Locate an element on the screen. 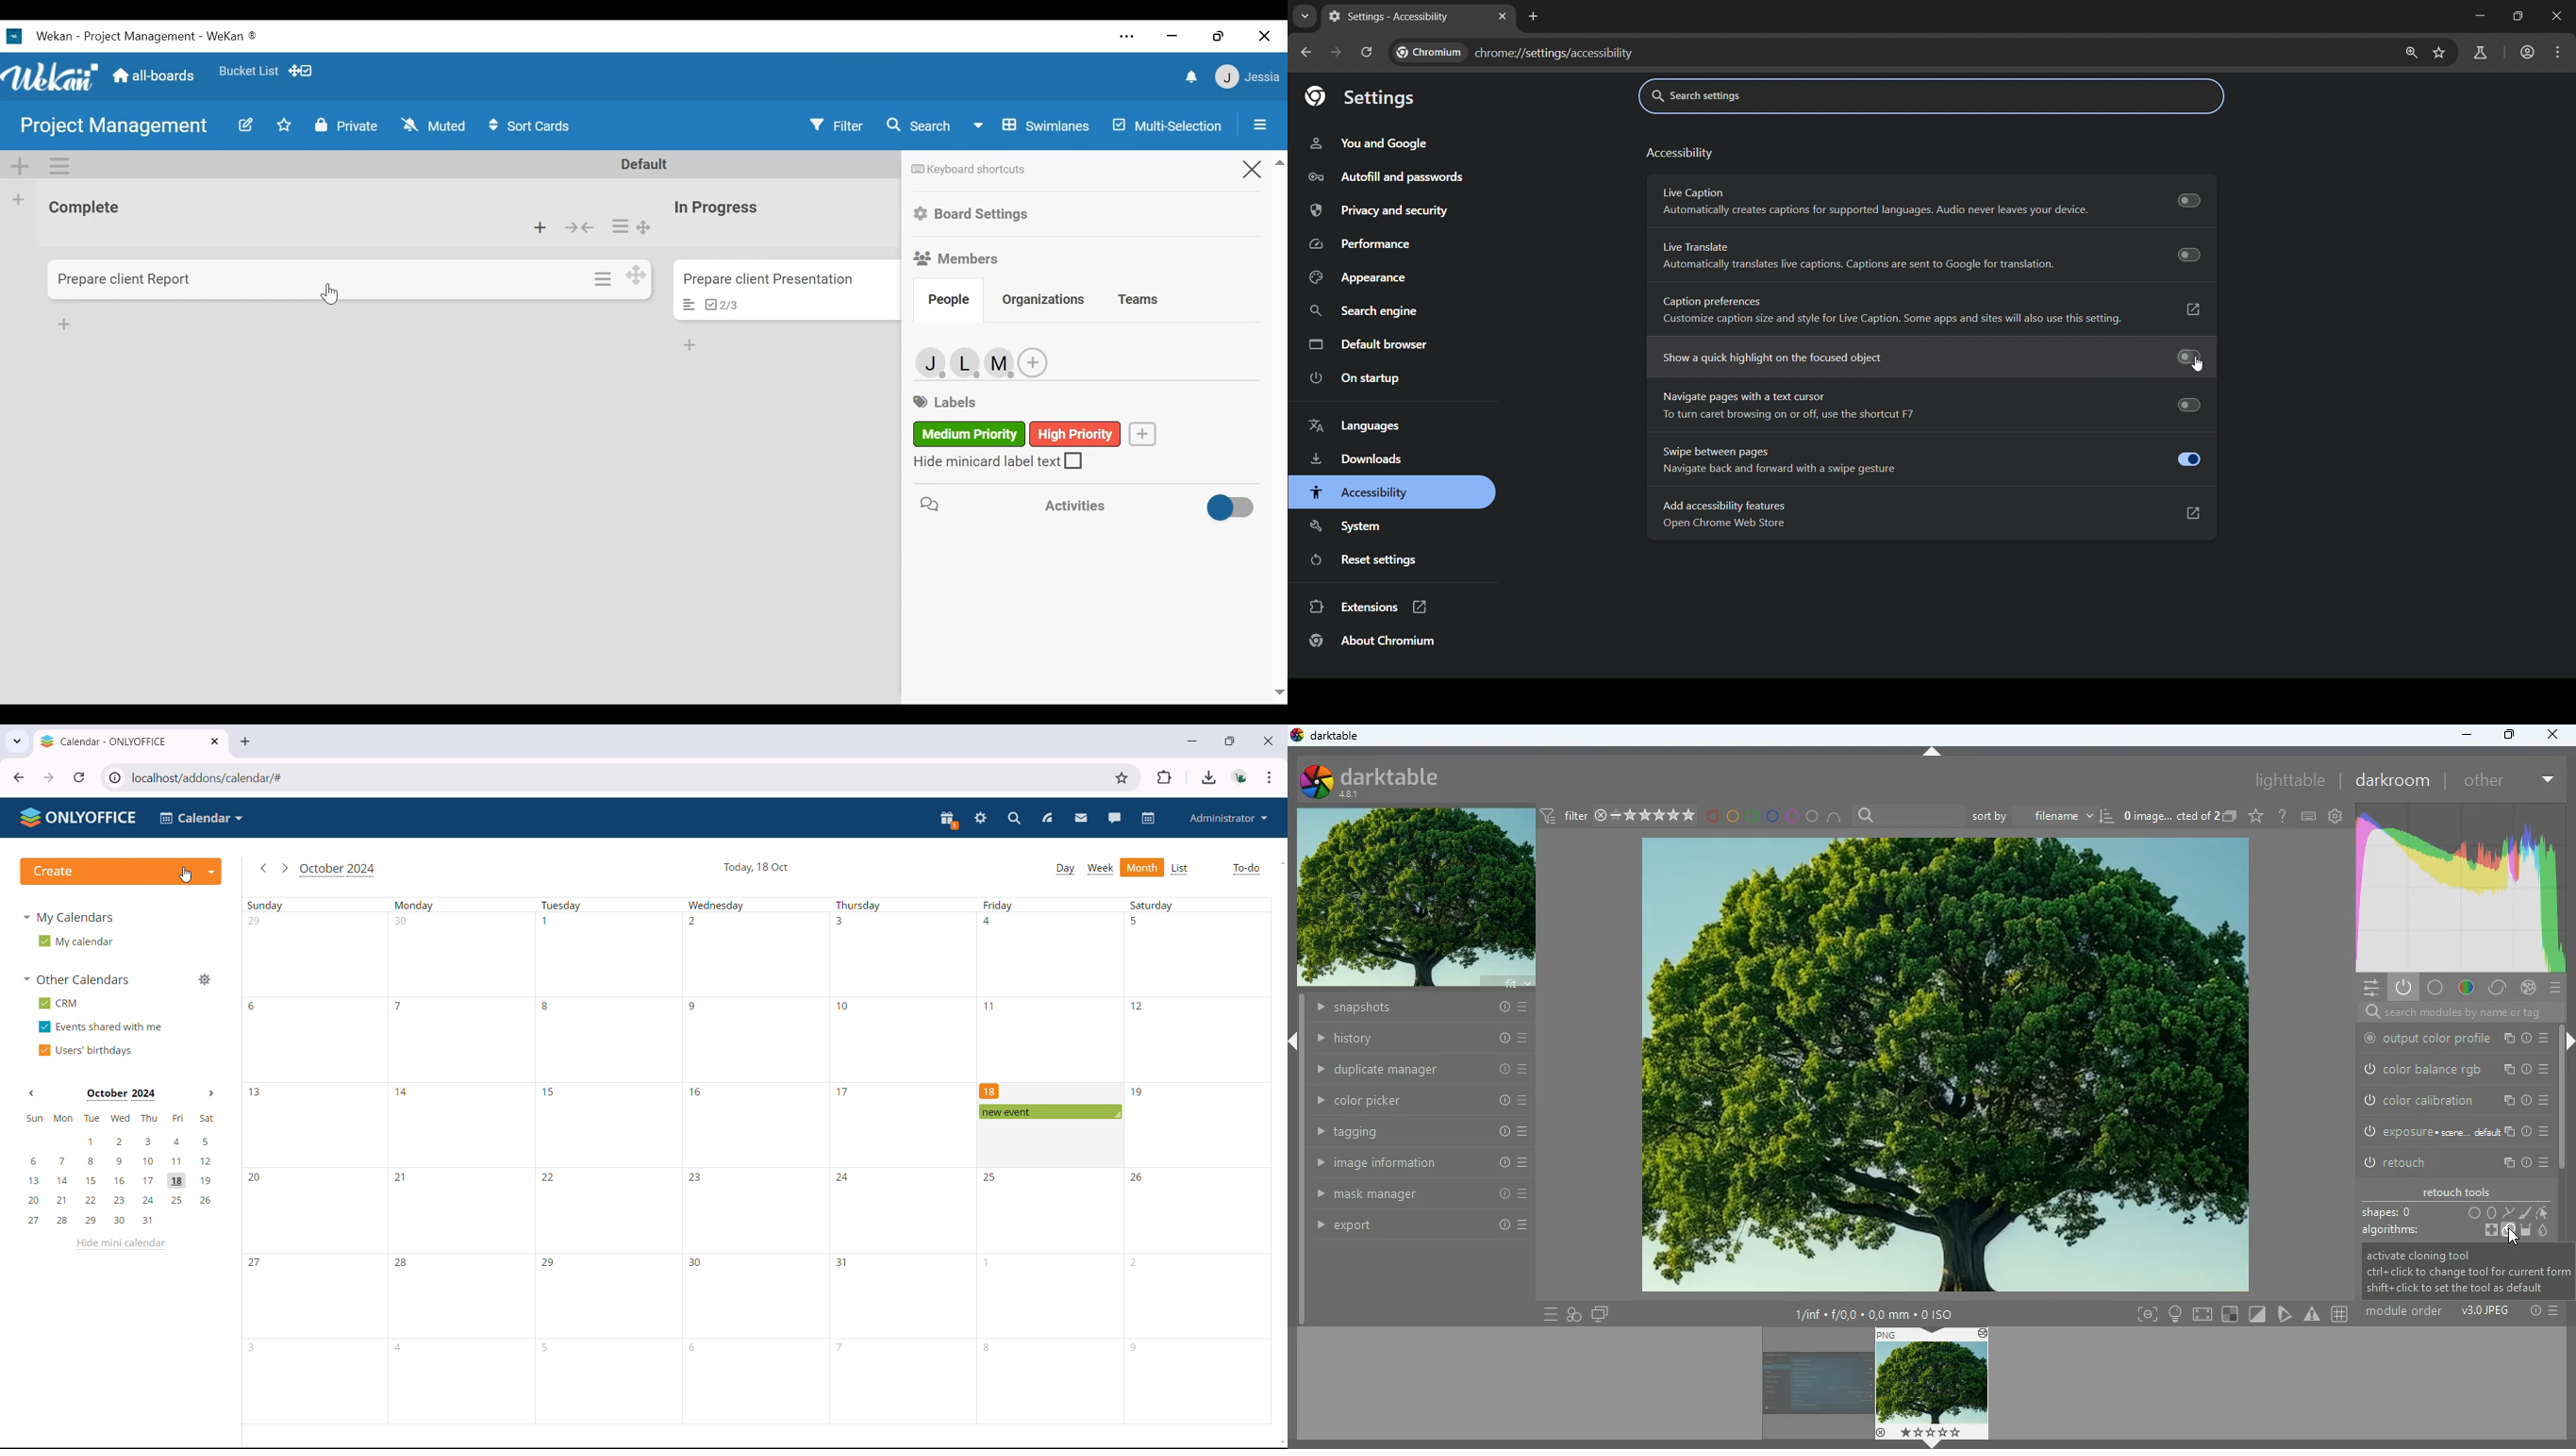 This screenshot has height=1456, width=2576. 4 is located at coordinates (990, 921).